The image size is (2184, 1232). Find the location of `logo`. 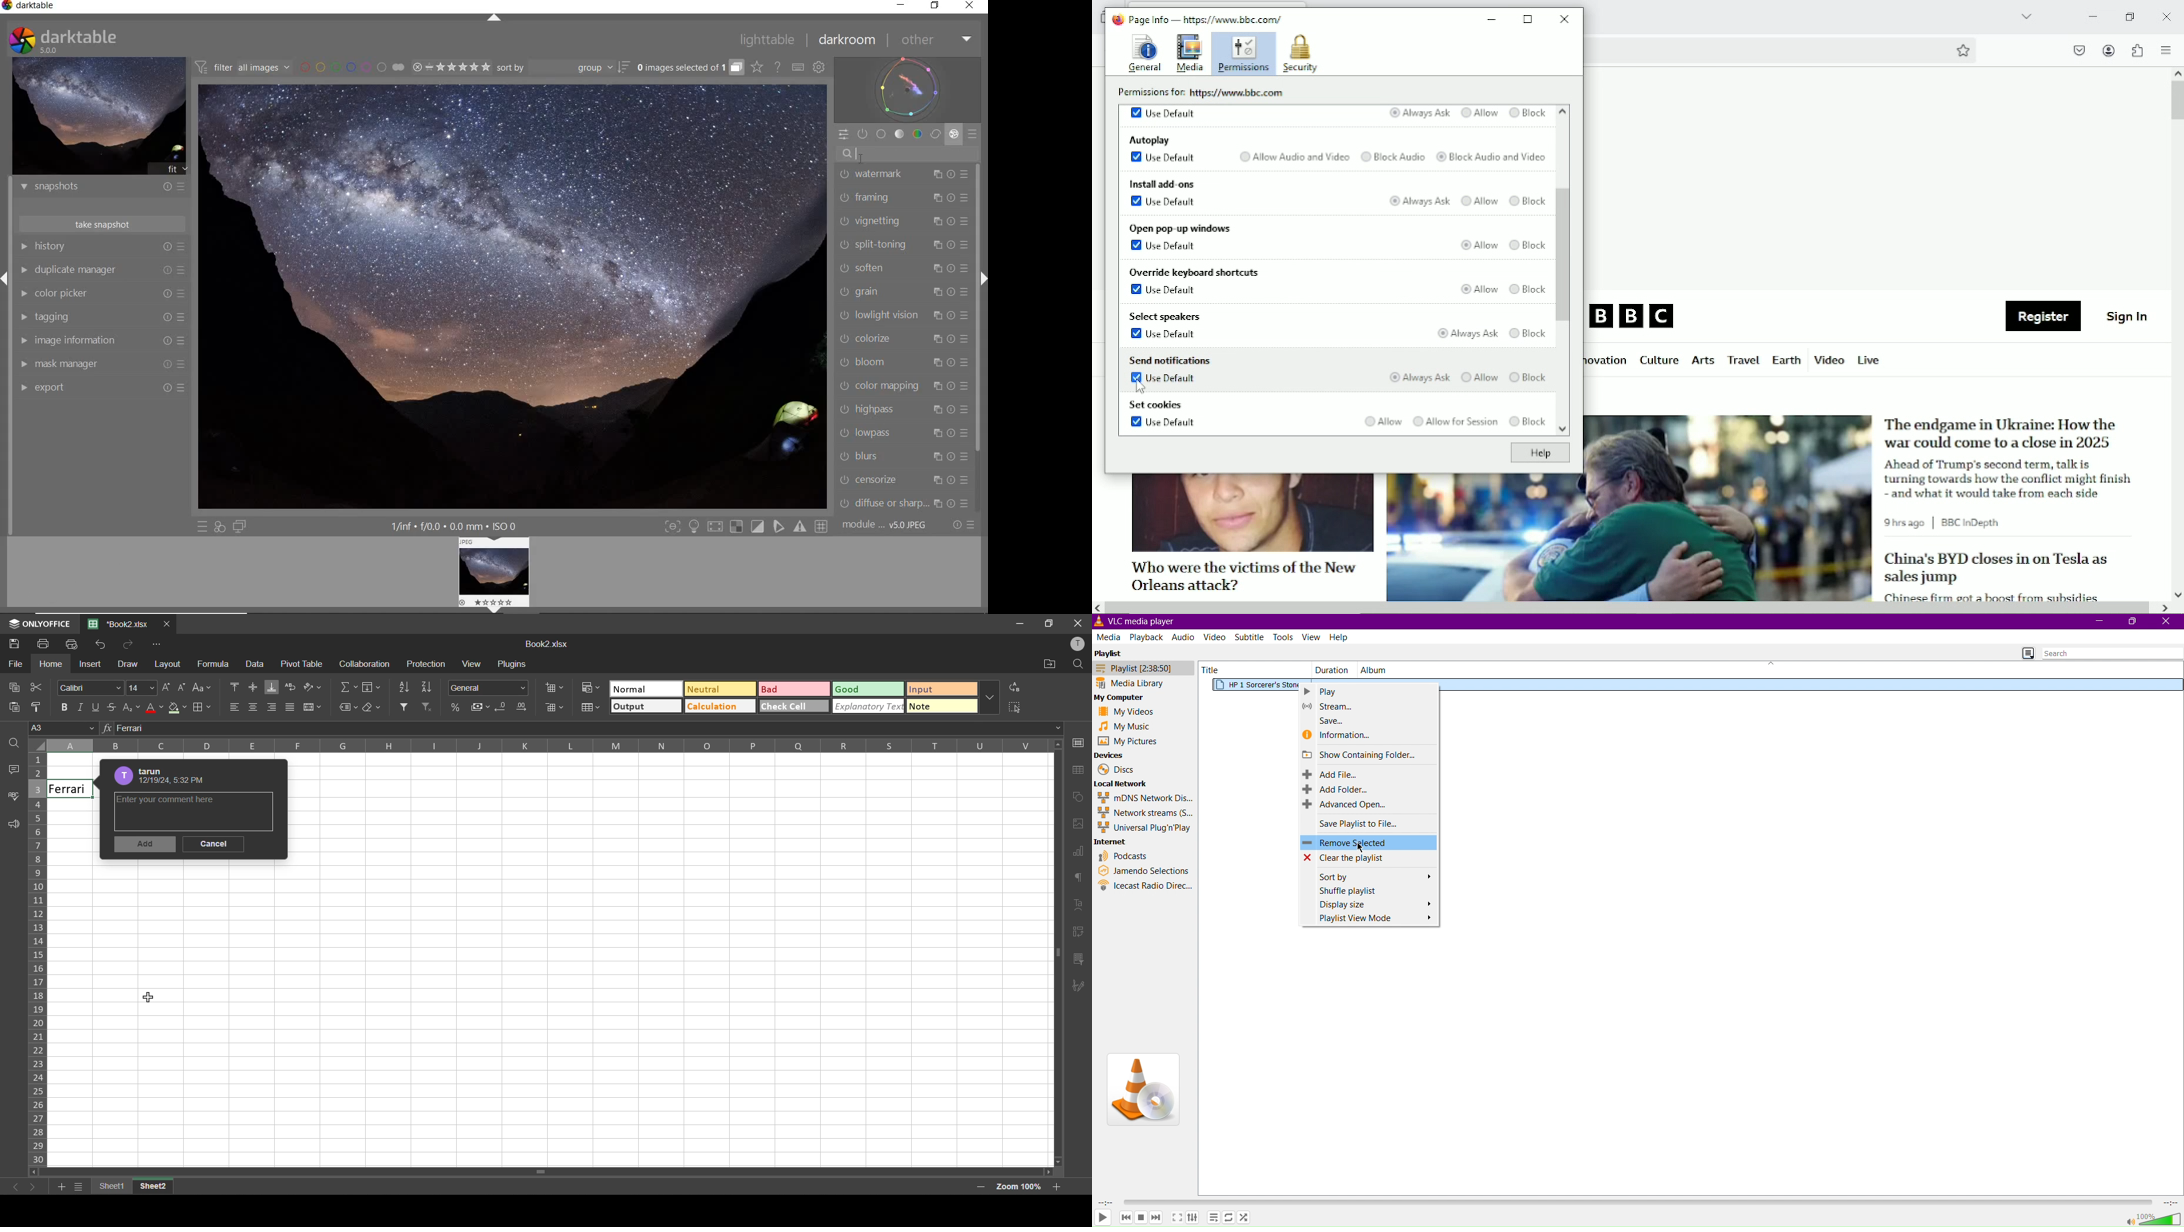

logo is located at coordinates (1116, 19).